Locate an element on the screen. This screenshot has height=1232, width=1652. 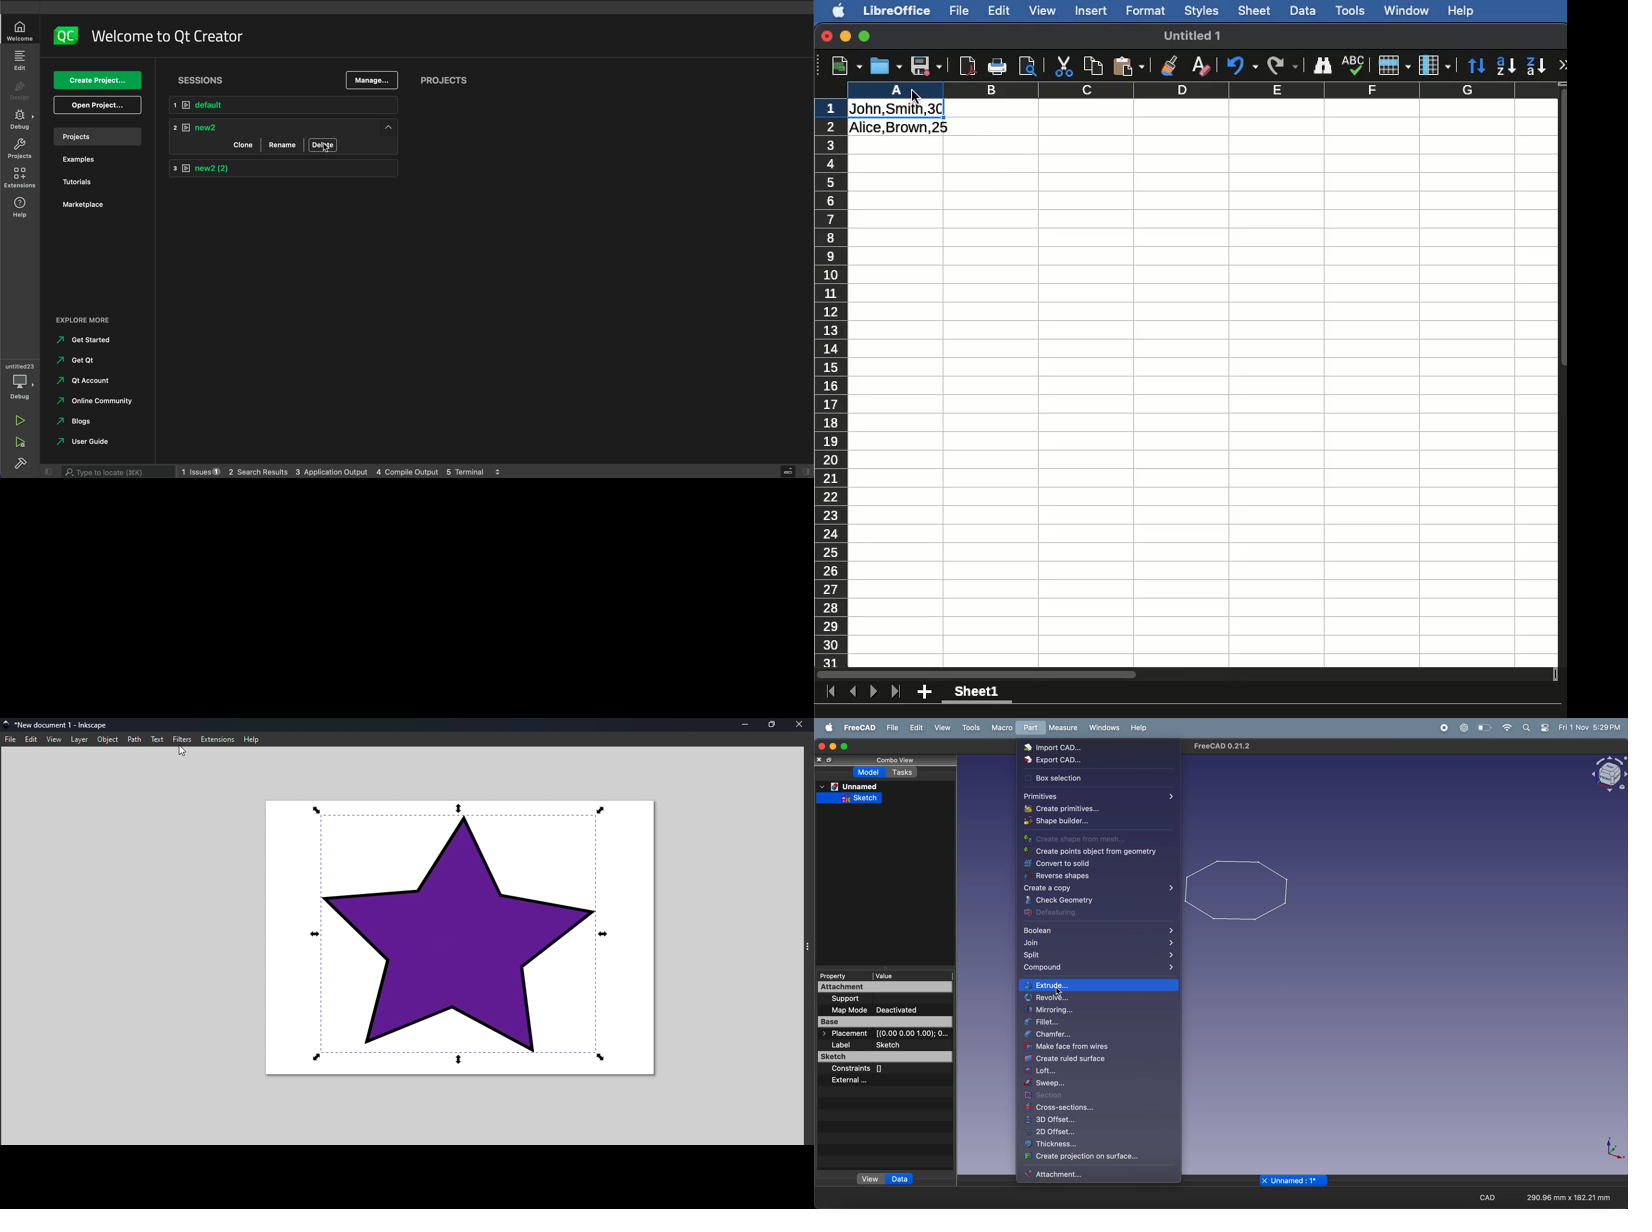
help is located at coordinates (1139, 727).